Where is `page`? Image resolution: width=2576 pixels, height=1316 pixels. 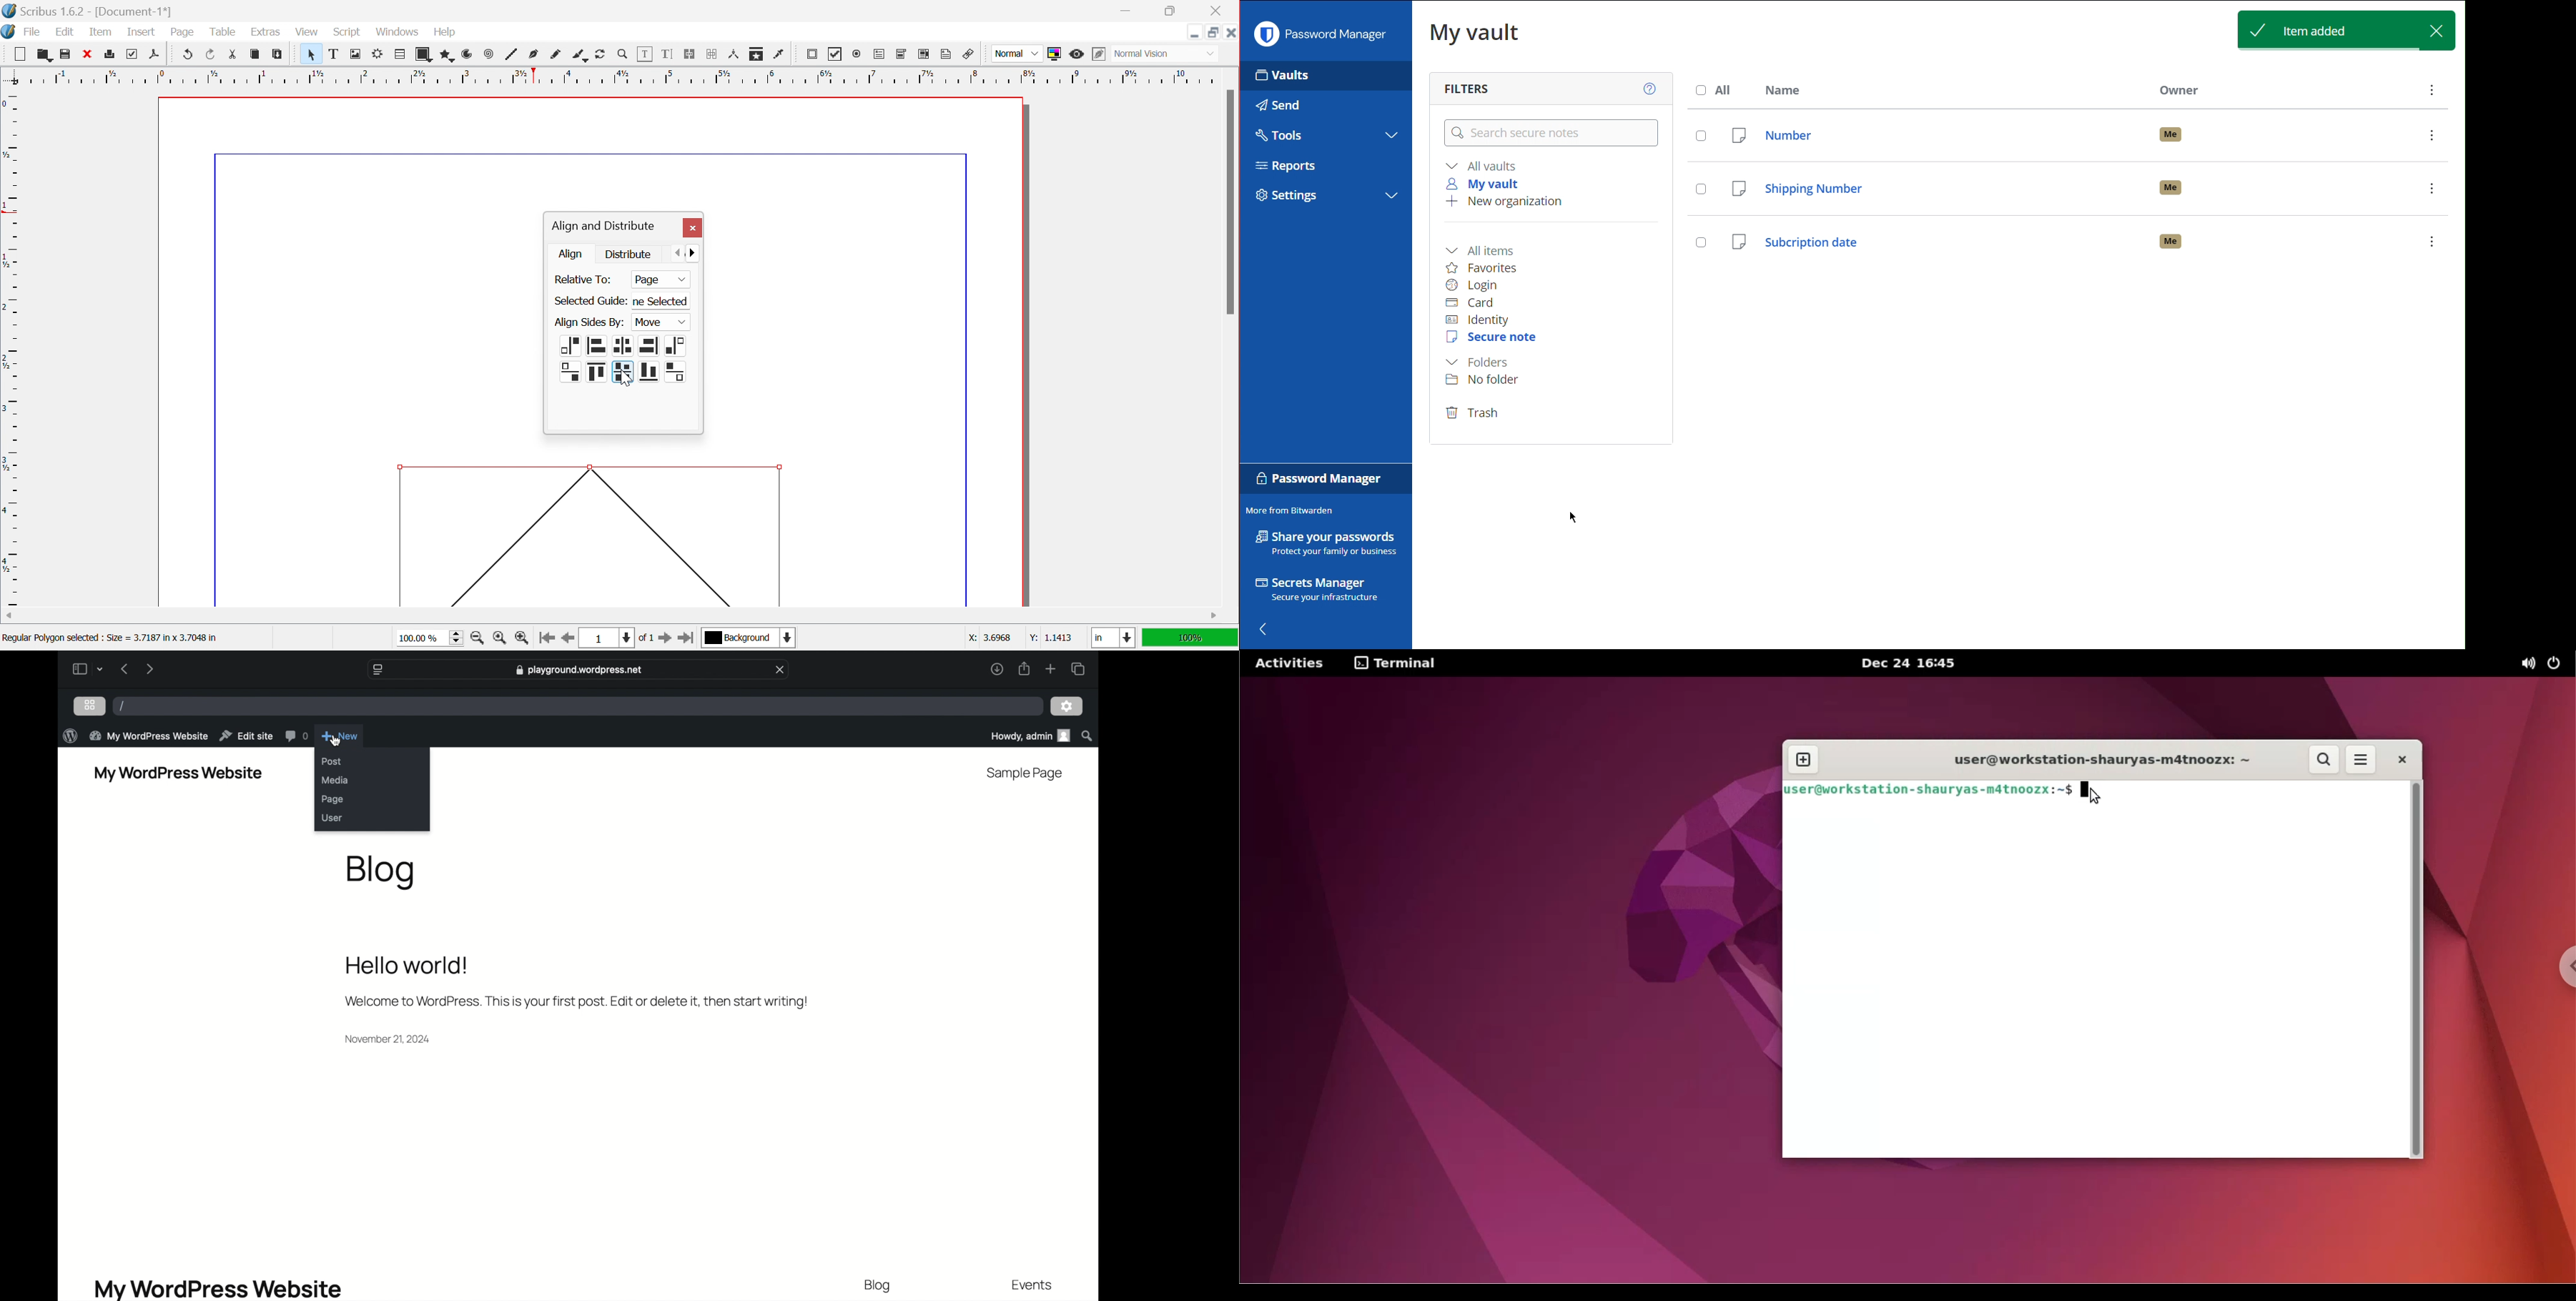 page is located at coordinates (333, 799).